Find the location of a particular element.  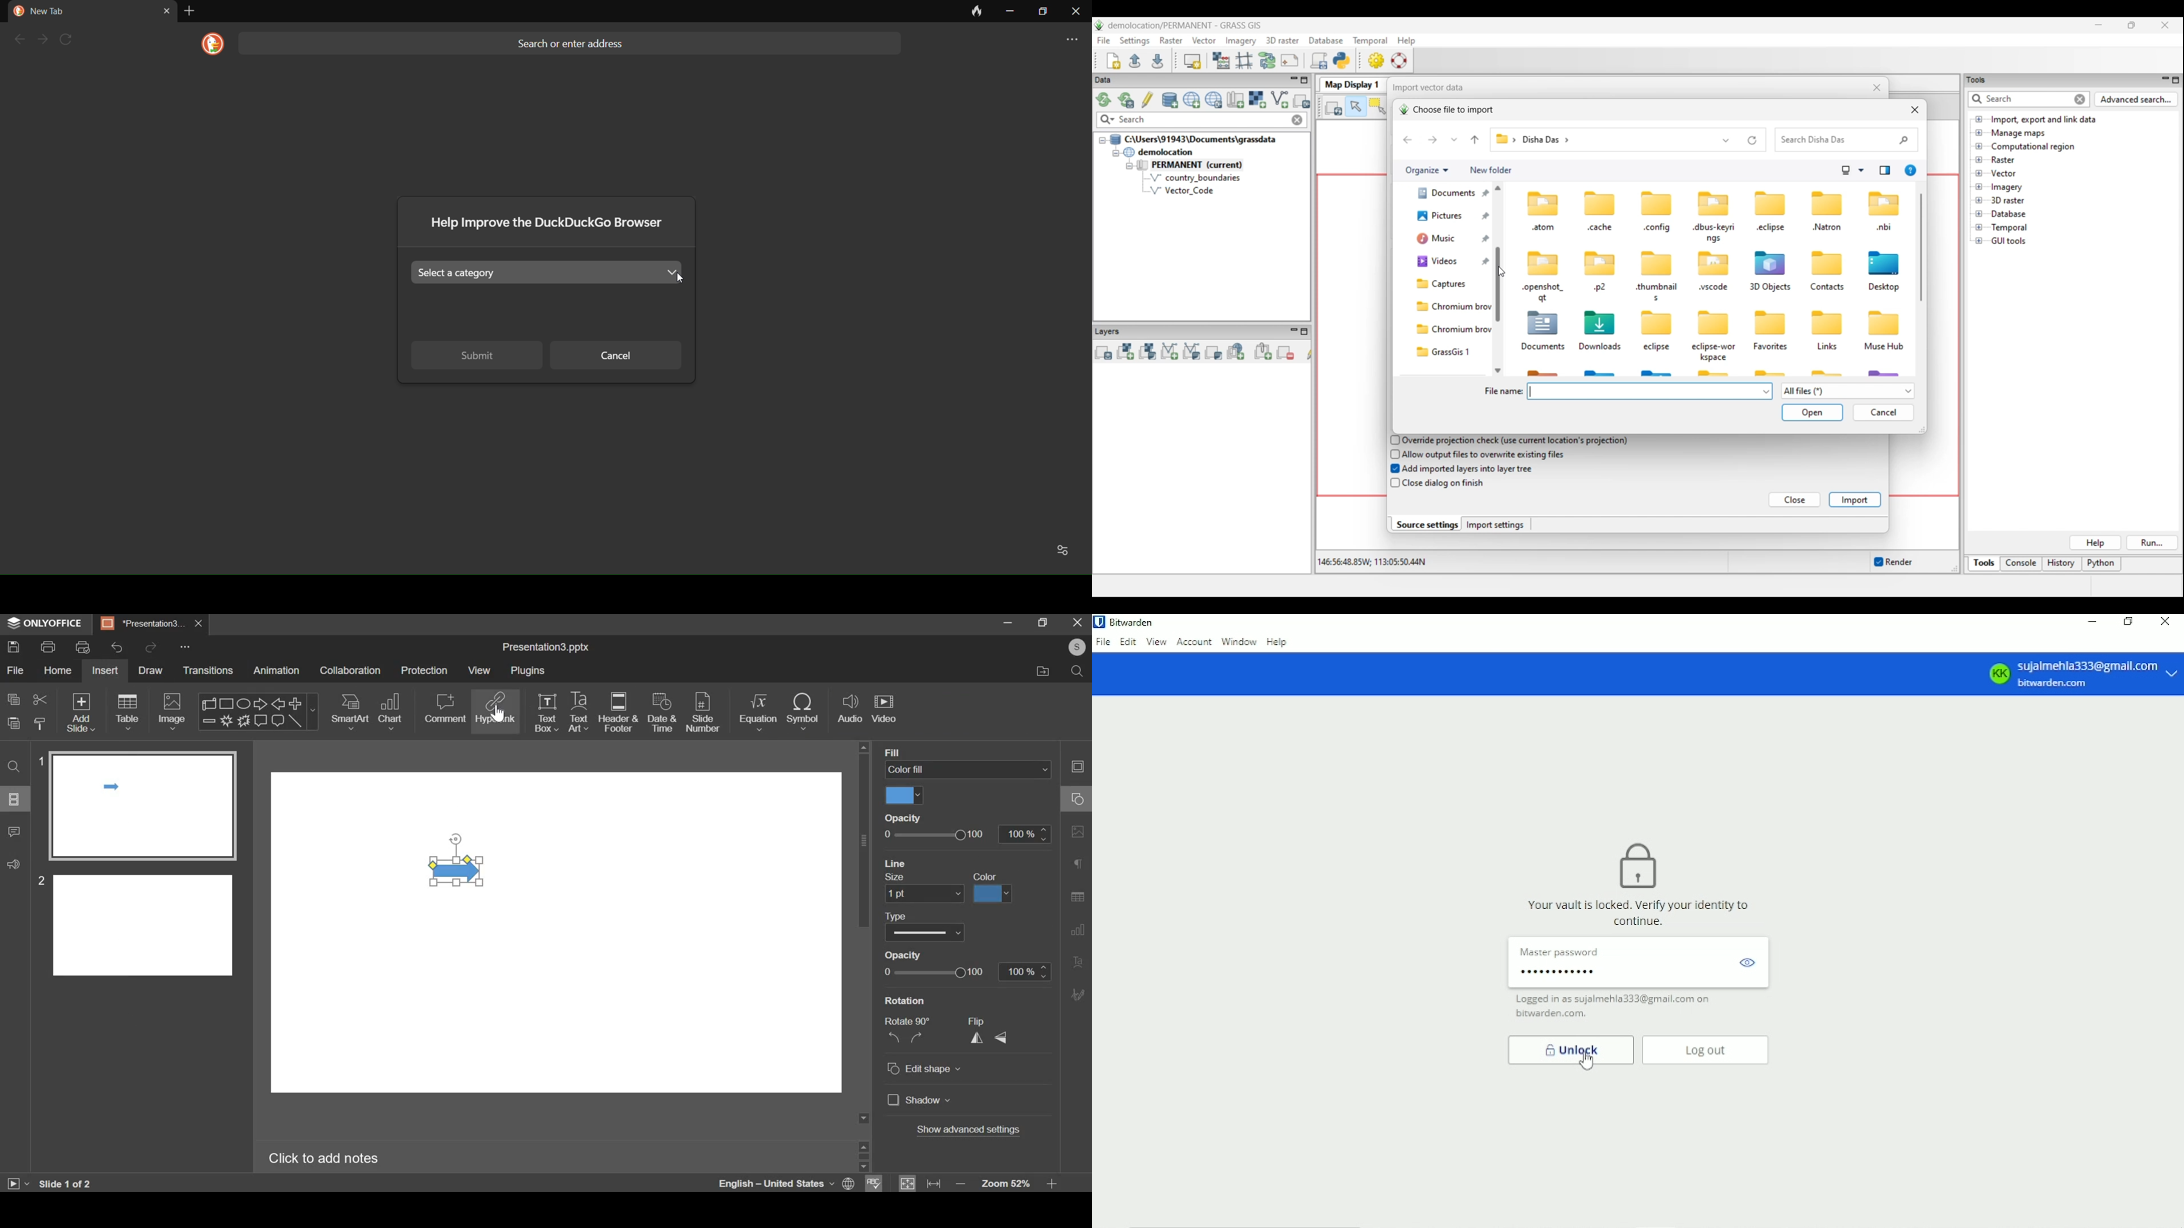

left arrow is located at coordinates (278, 704).